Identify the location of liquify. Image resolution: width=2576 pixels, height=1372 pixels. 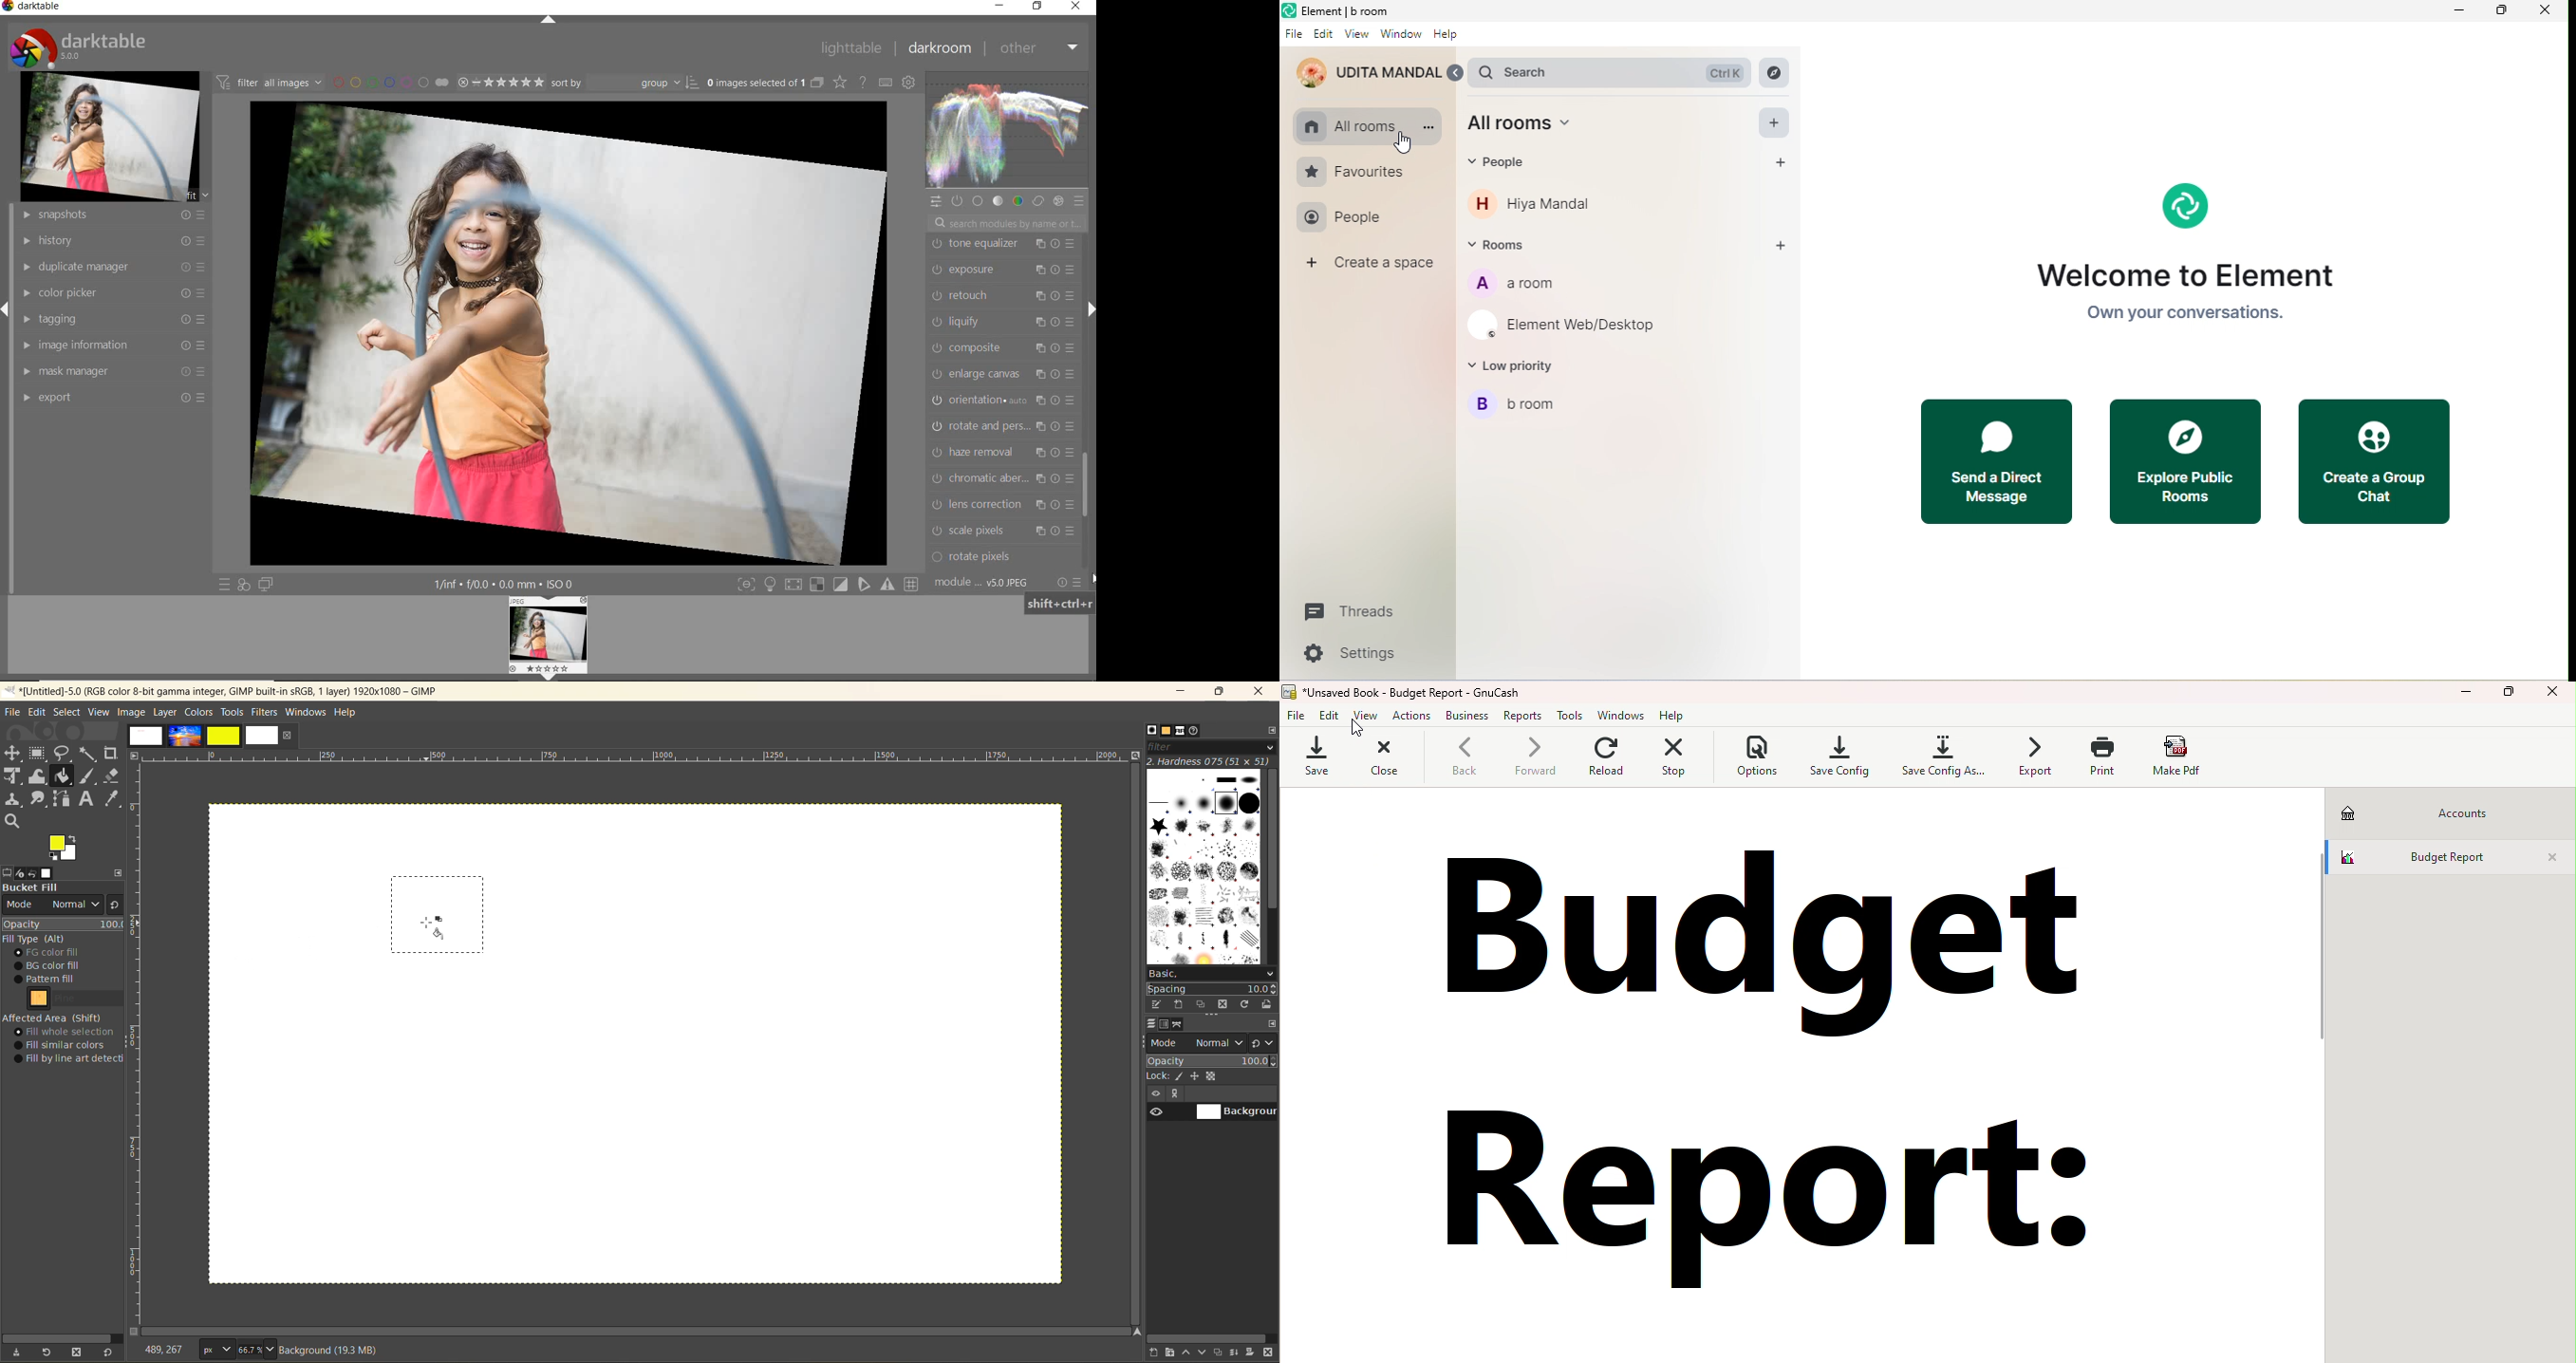
(1002, 322).